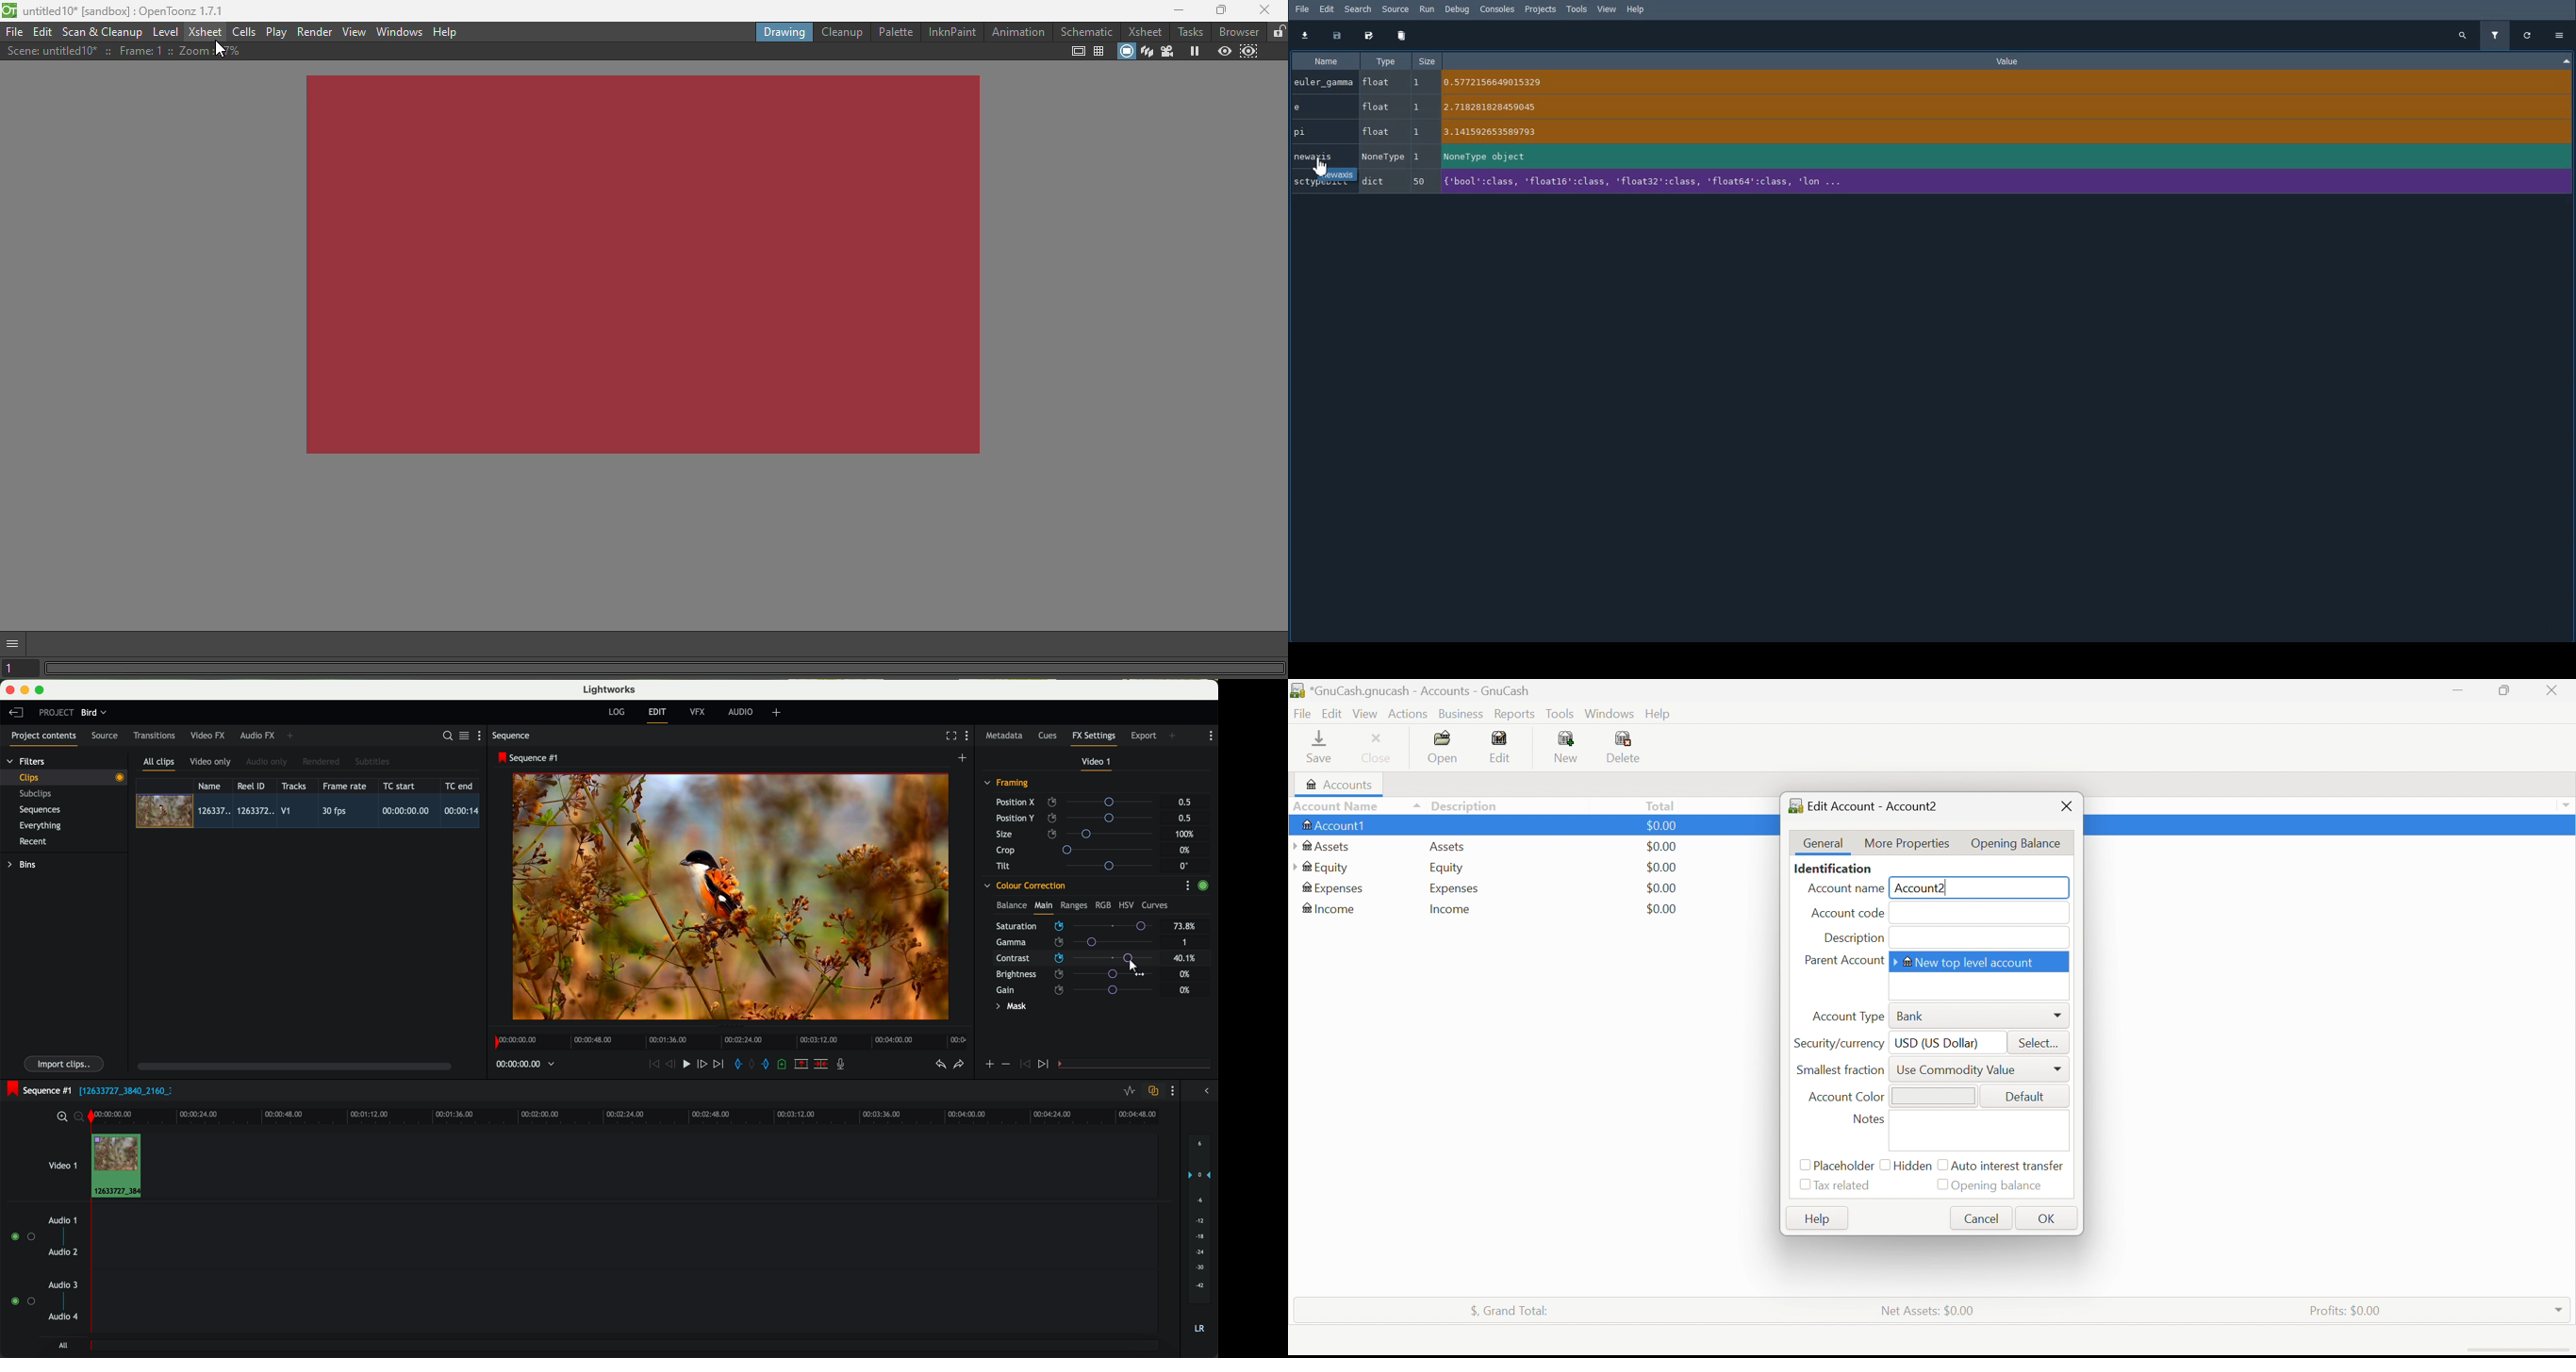 The height and width of the screenshot is (1372, 2576). I want to click on Expenses, so click(1454, 890).